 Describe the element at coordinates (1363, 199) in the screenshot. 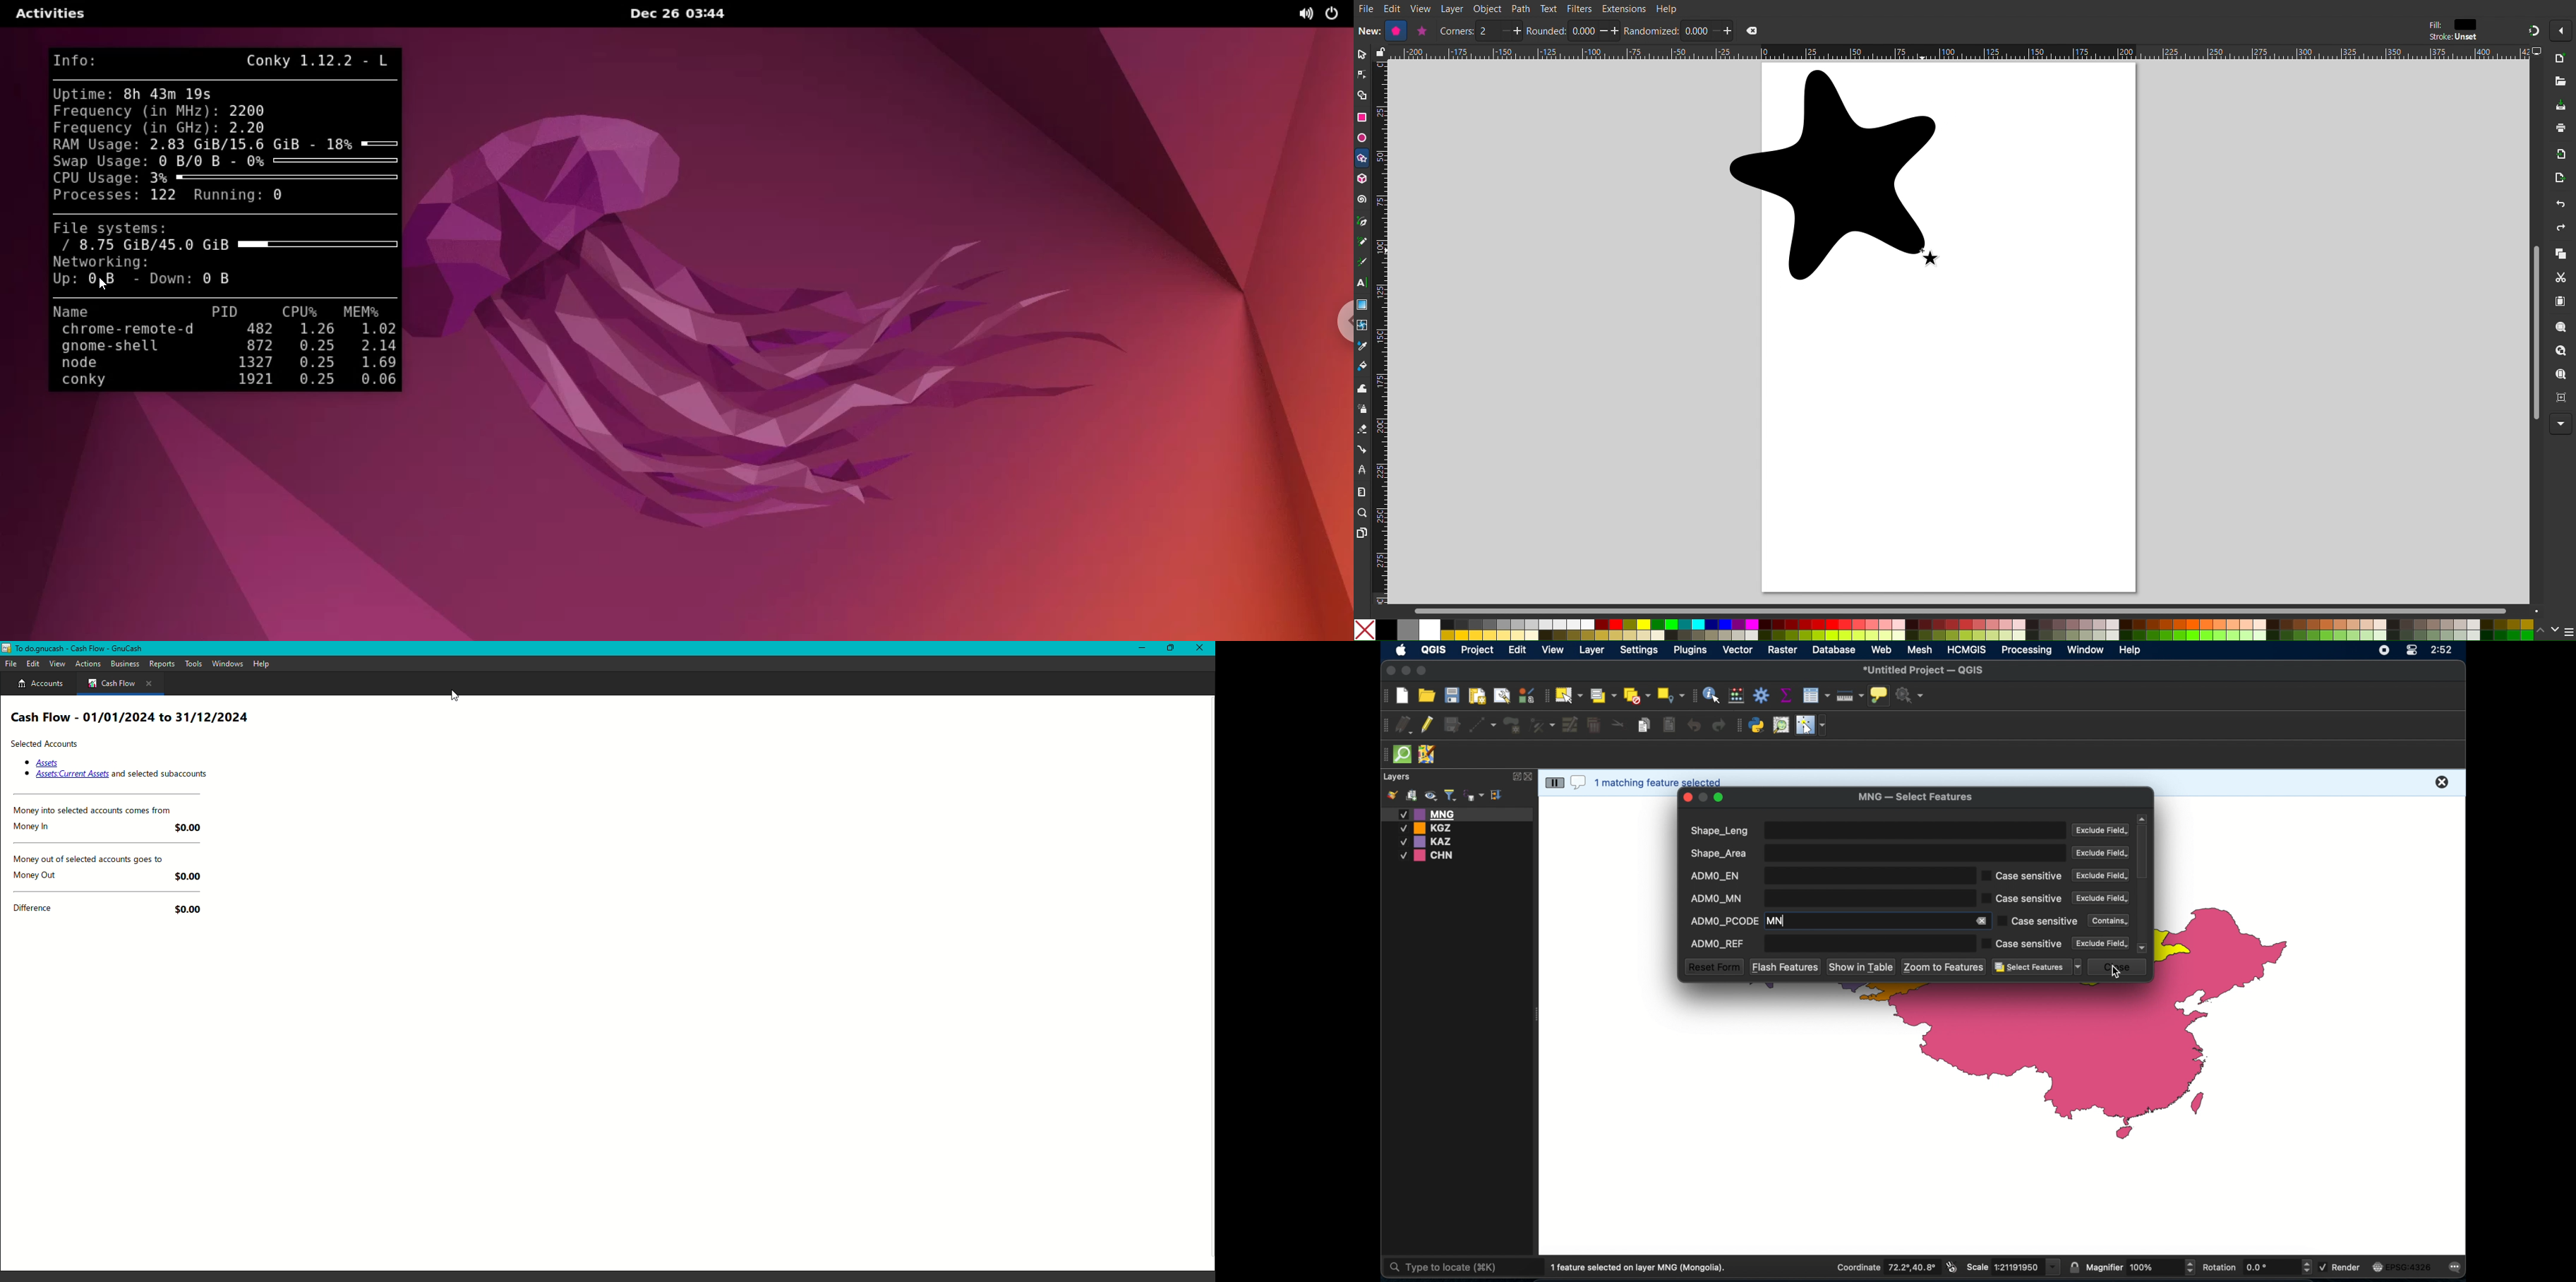

I see `Spiral` at that location.